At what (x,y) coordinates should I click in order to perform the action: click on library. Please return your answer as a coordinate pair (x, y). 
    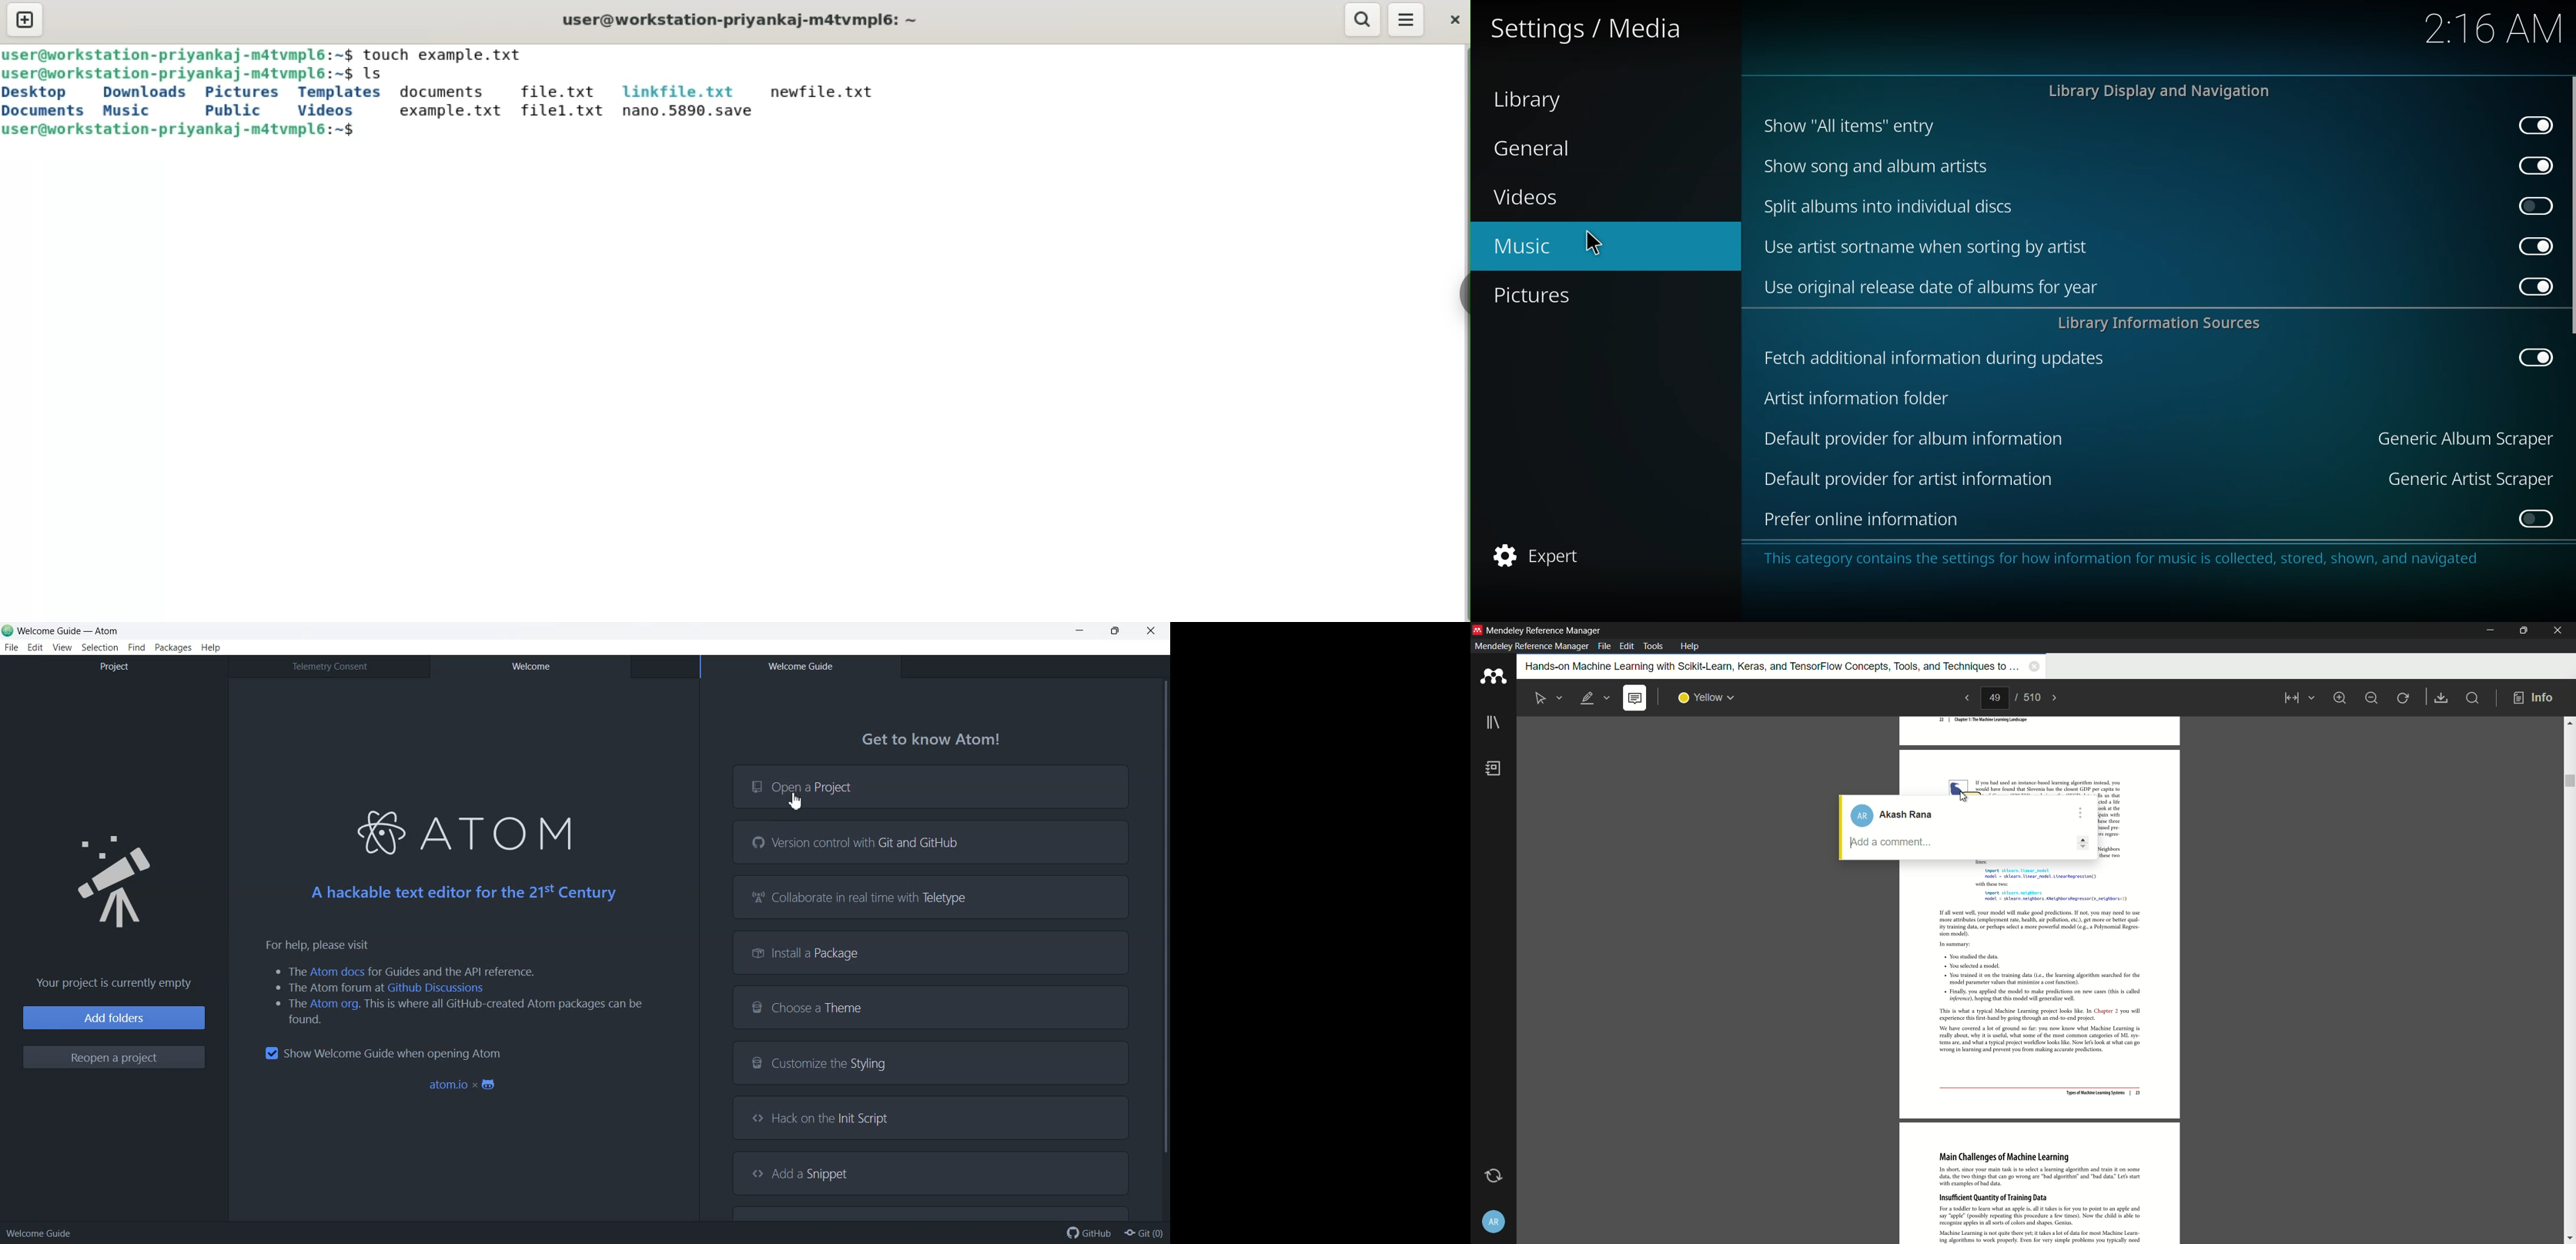
    Looking at the image, I should click on (1492, 724).